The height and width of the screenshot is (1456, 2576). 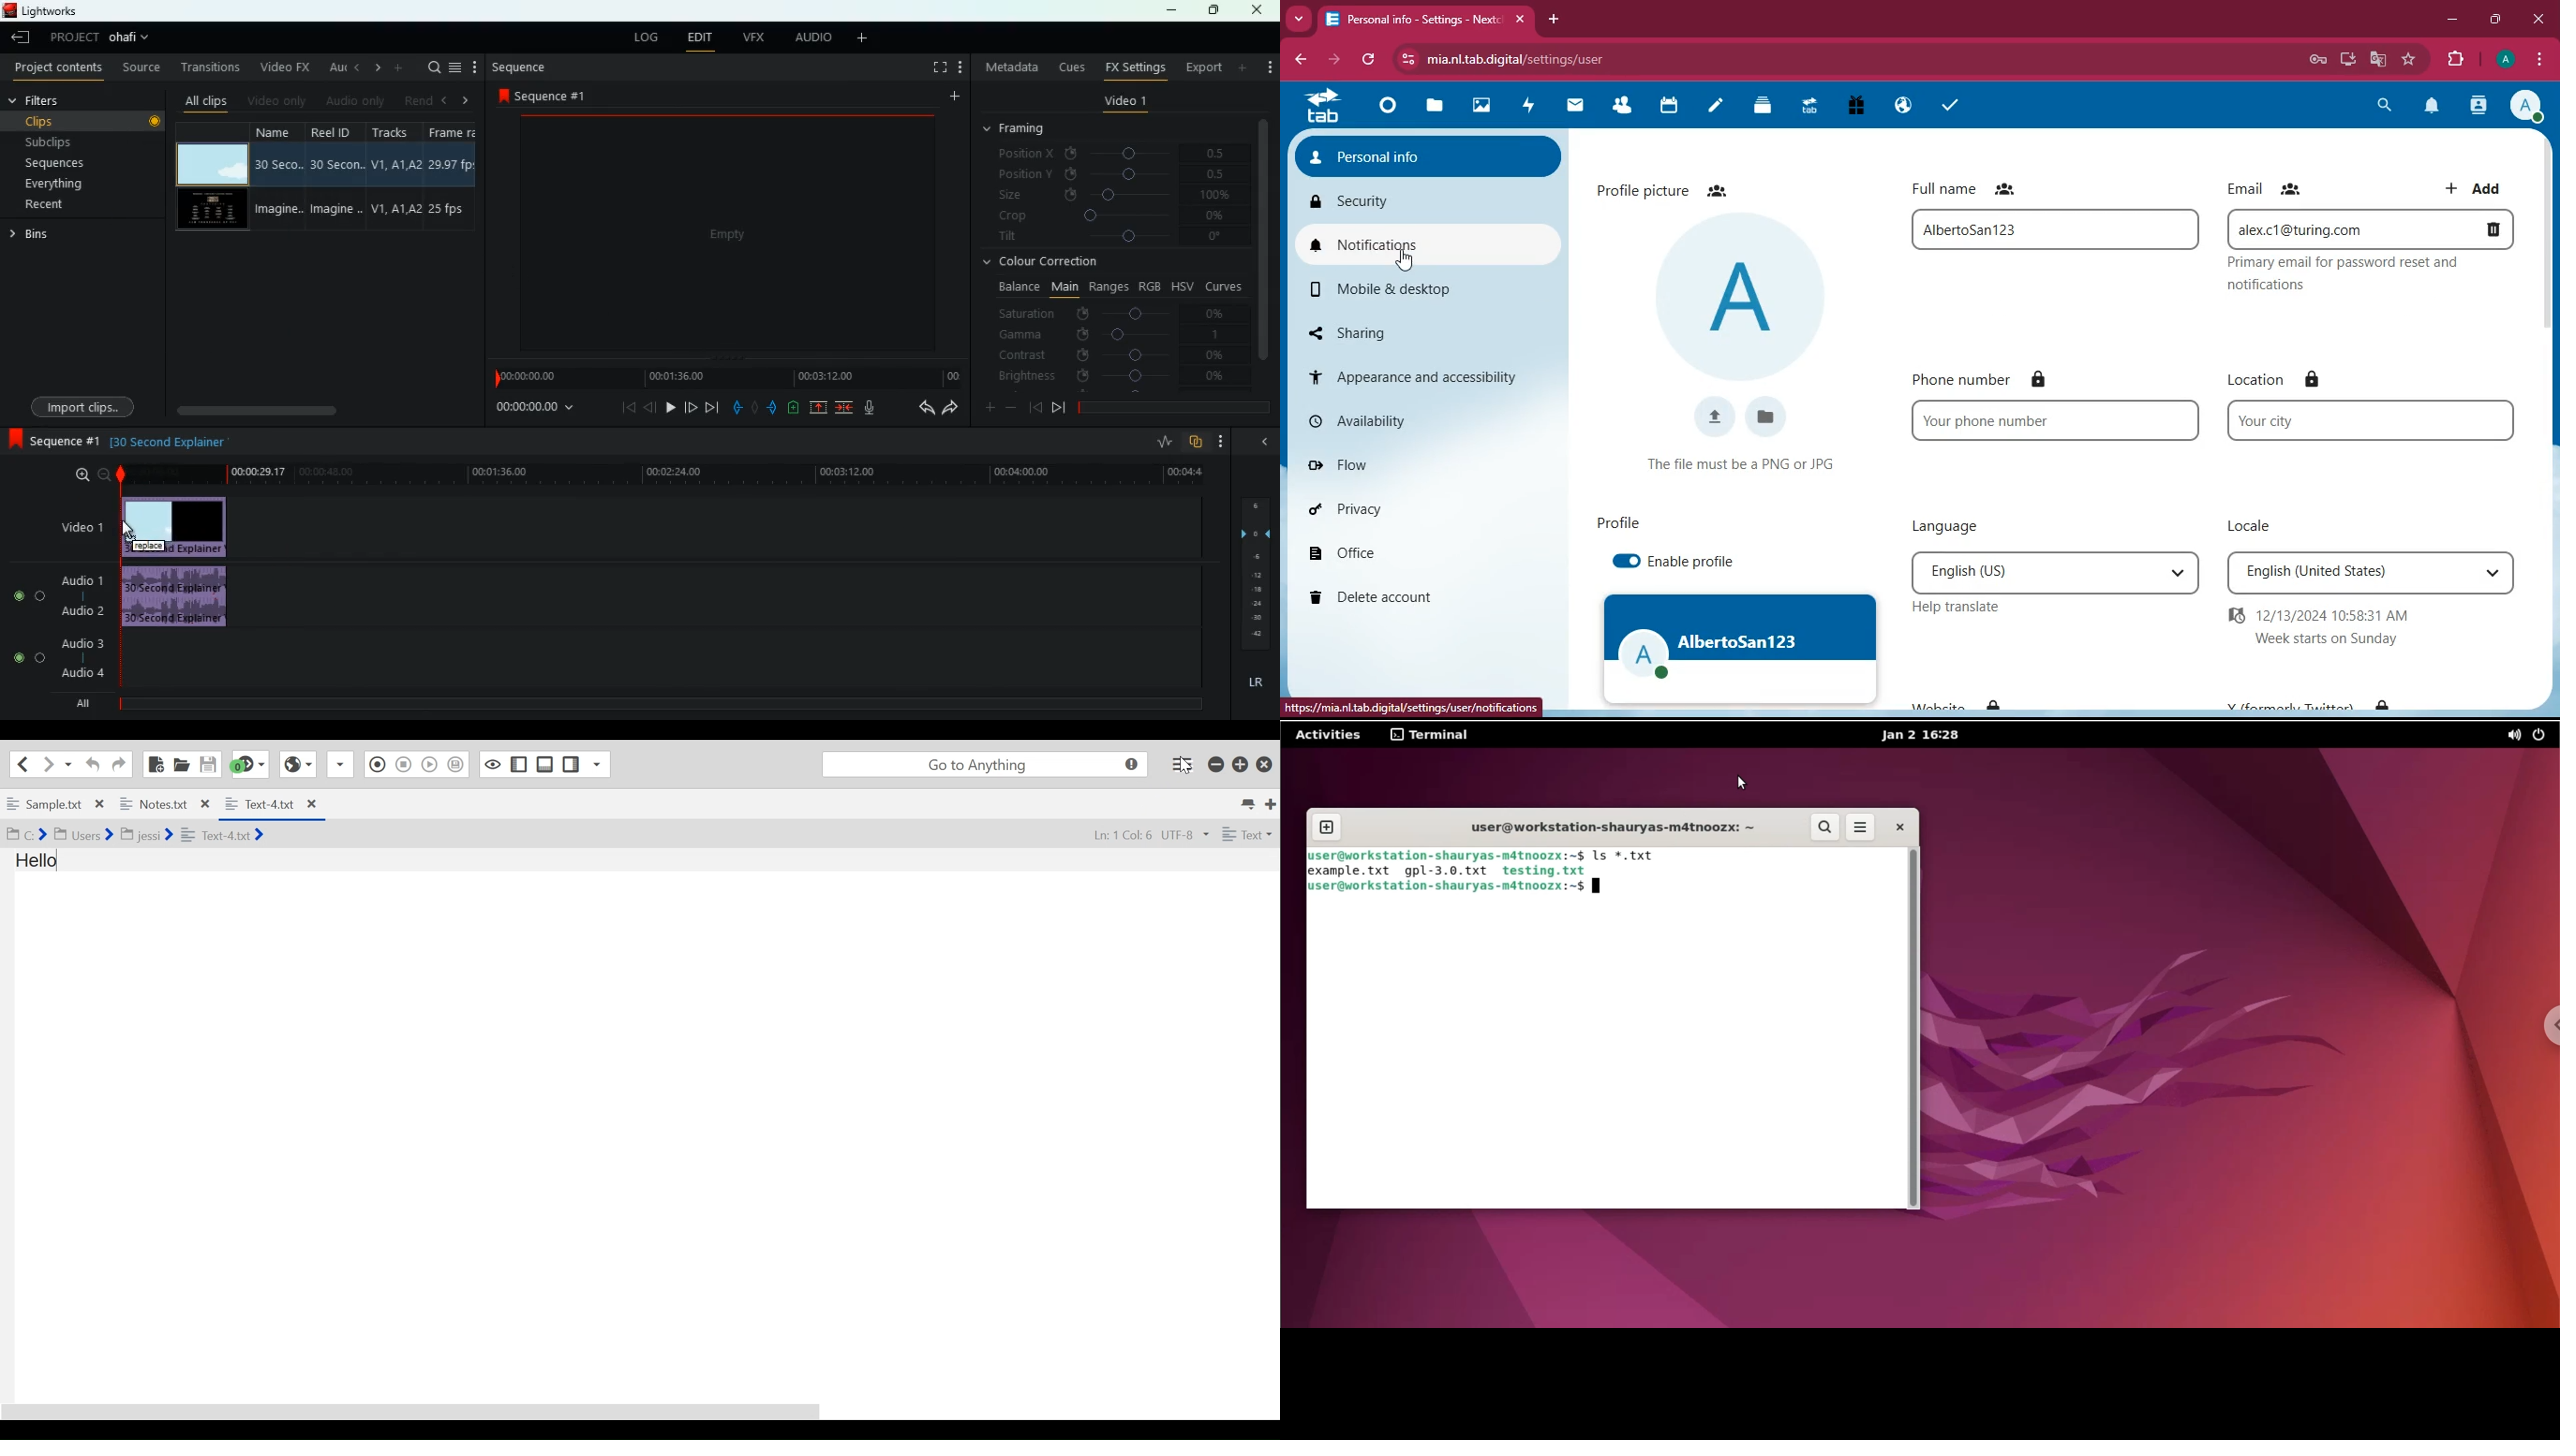 What do you see at coordinates (1421, 472) in the screenshot?
I see `flow` at bounding box center [1421, 472].